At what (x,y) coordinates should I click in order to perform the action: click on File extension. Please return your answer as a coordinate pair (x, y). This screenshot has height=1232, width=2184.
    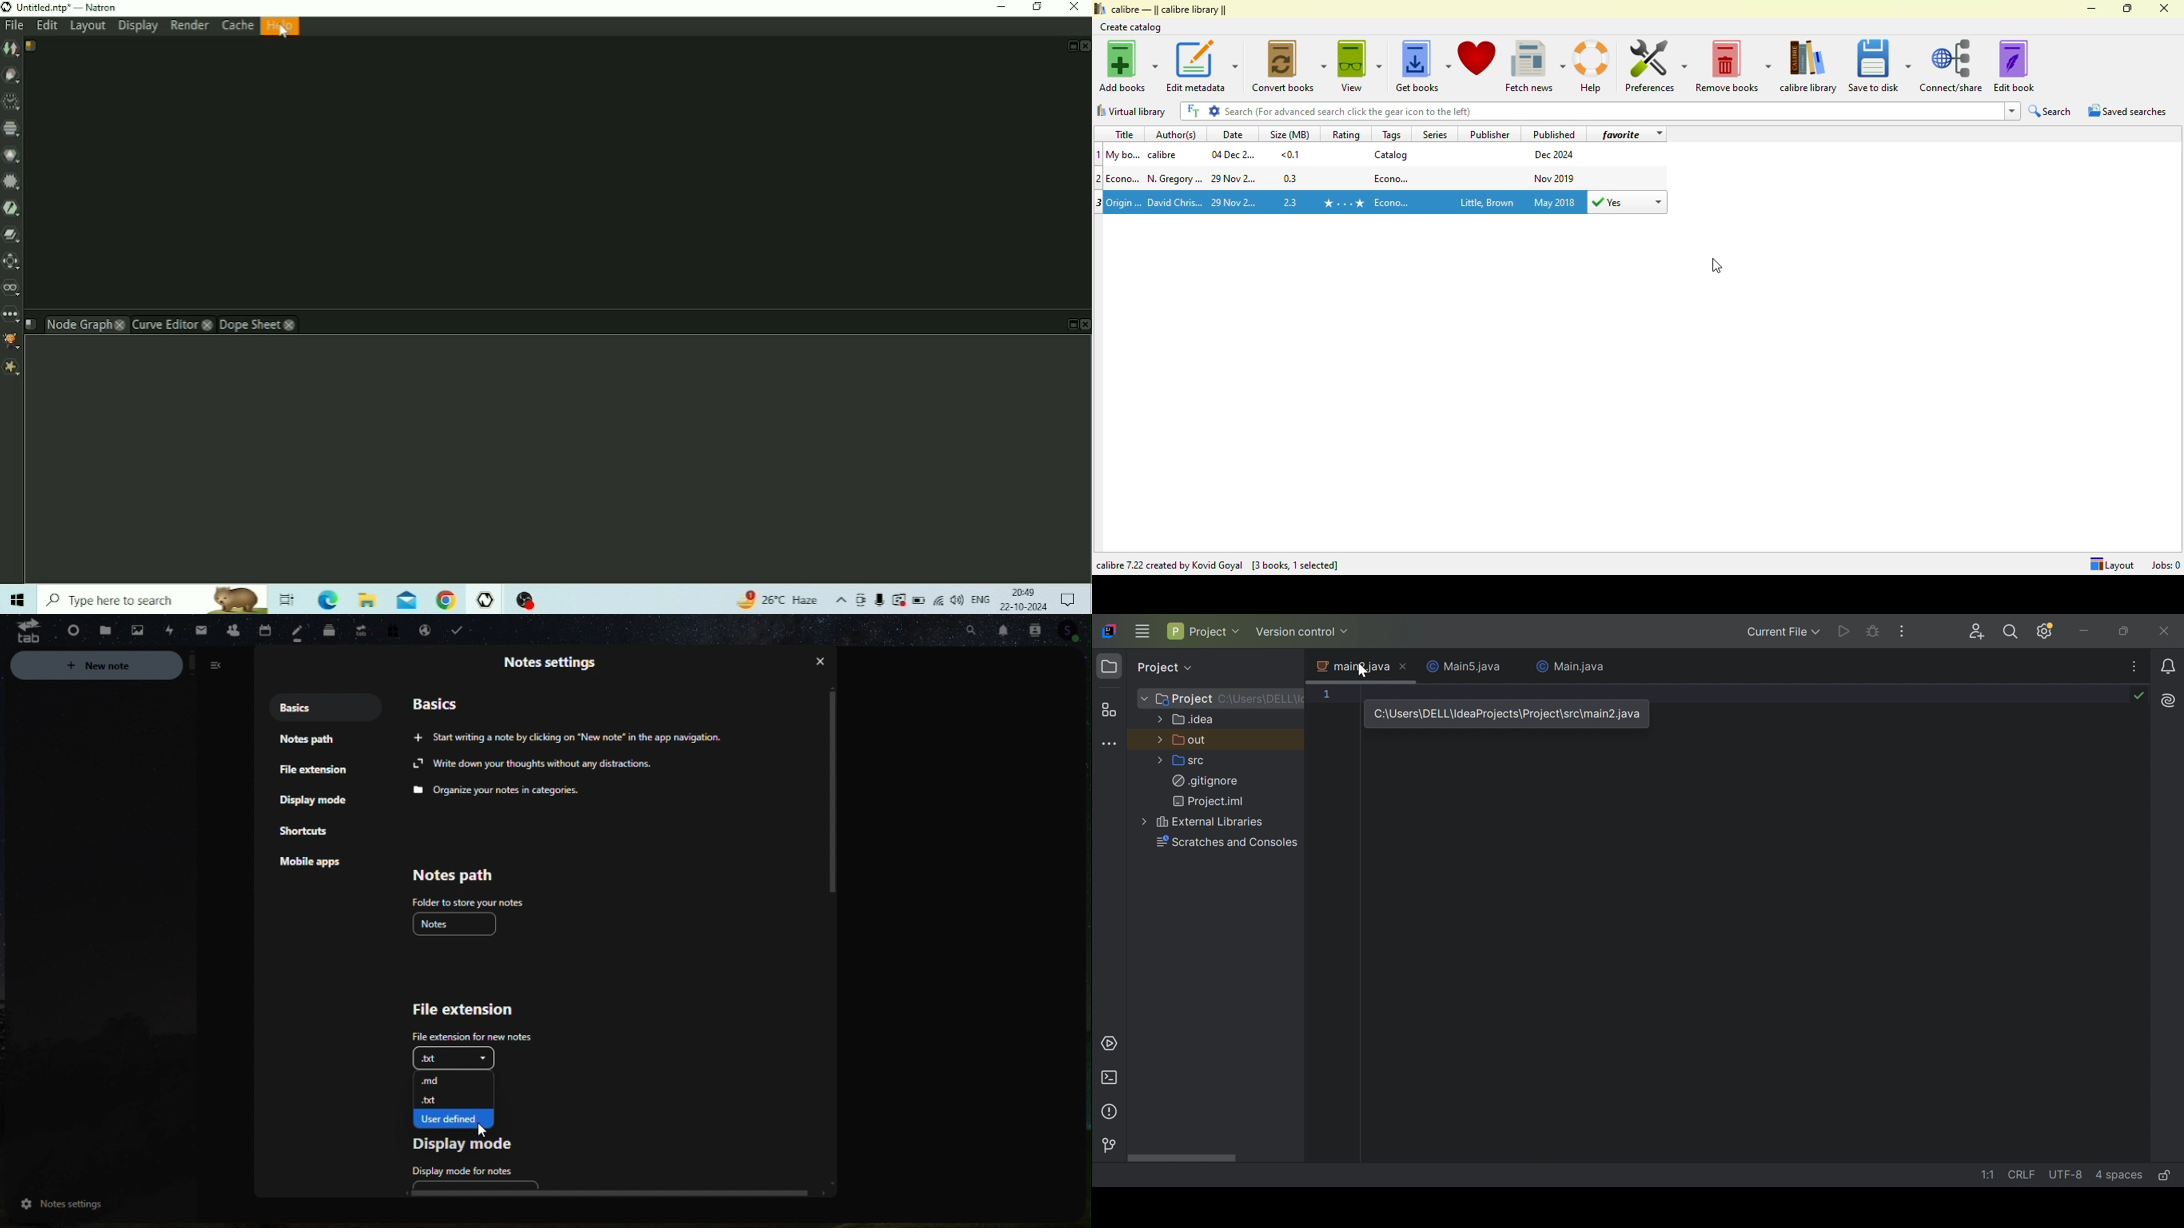
    Looking at the image, I should click on (475, 1021).